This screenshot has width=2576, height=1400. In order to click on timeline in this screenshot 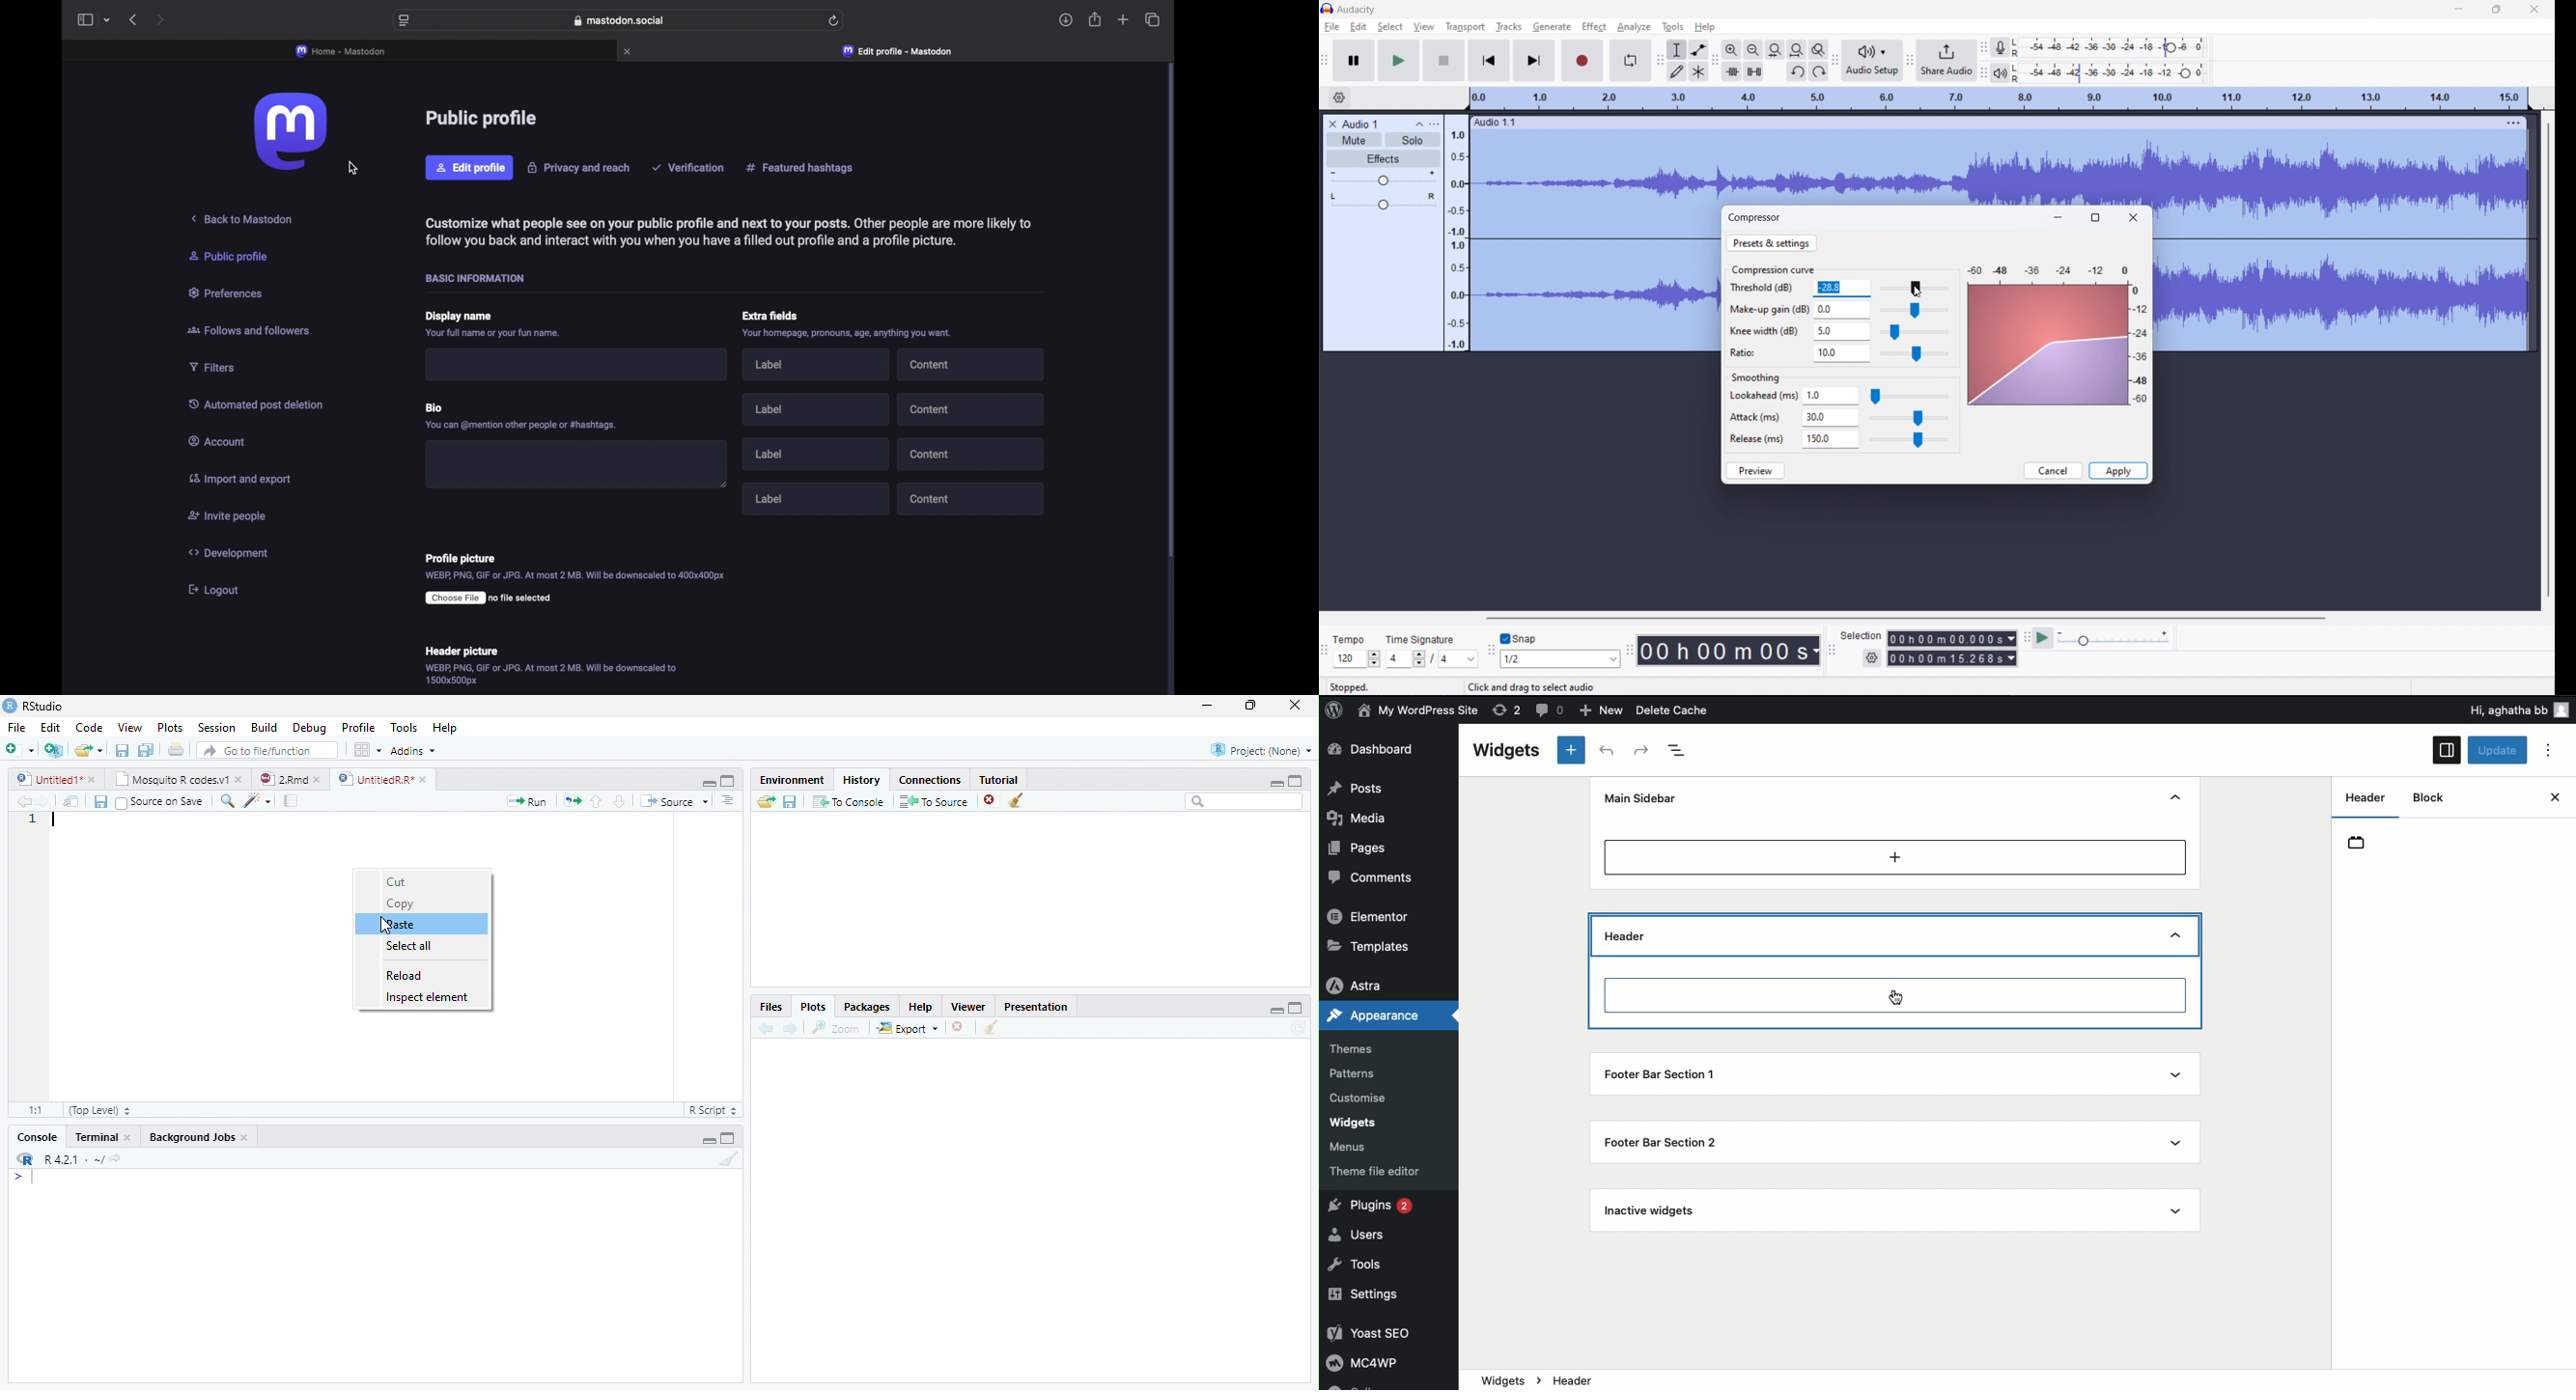, I will do `click(1998, 99)`.